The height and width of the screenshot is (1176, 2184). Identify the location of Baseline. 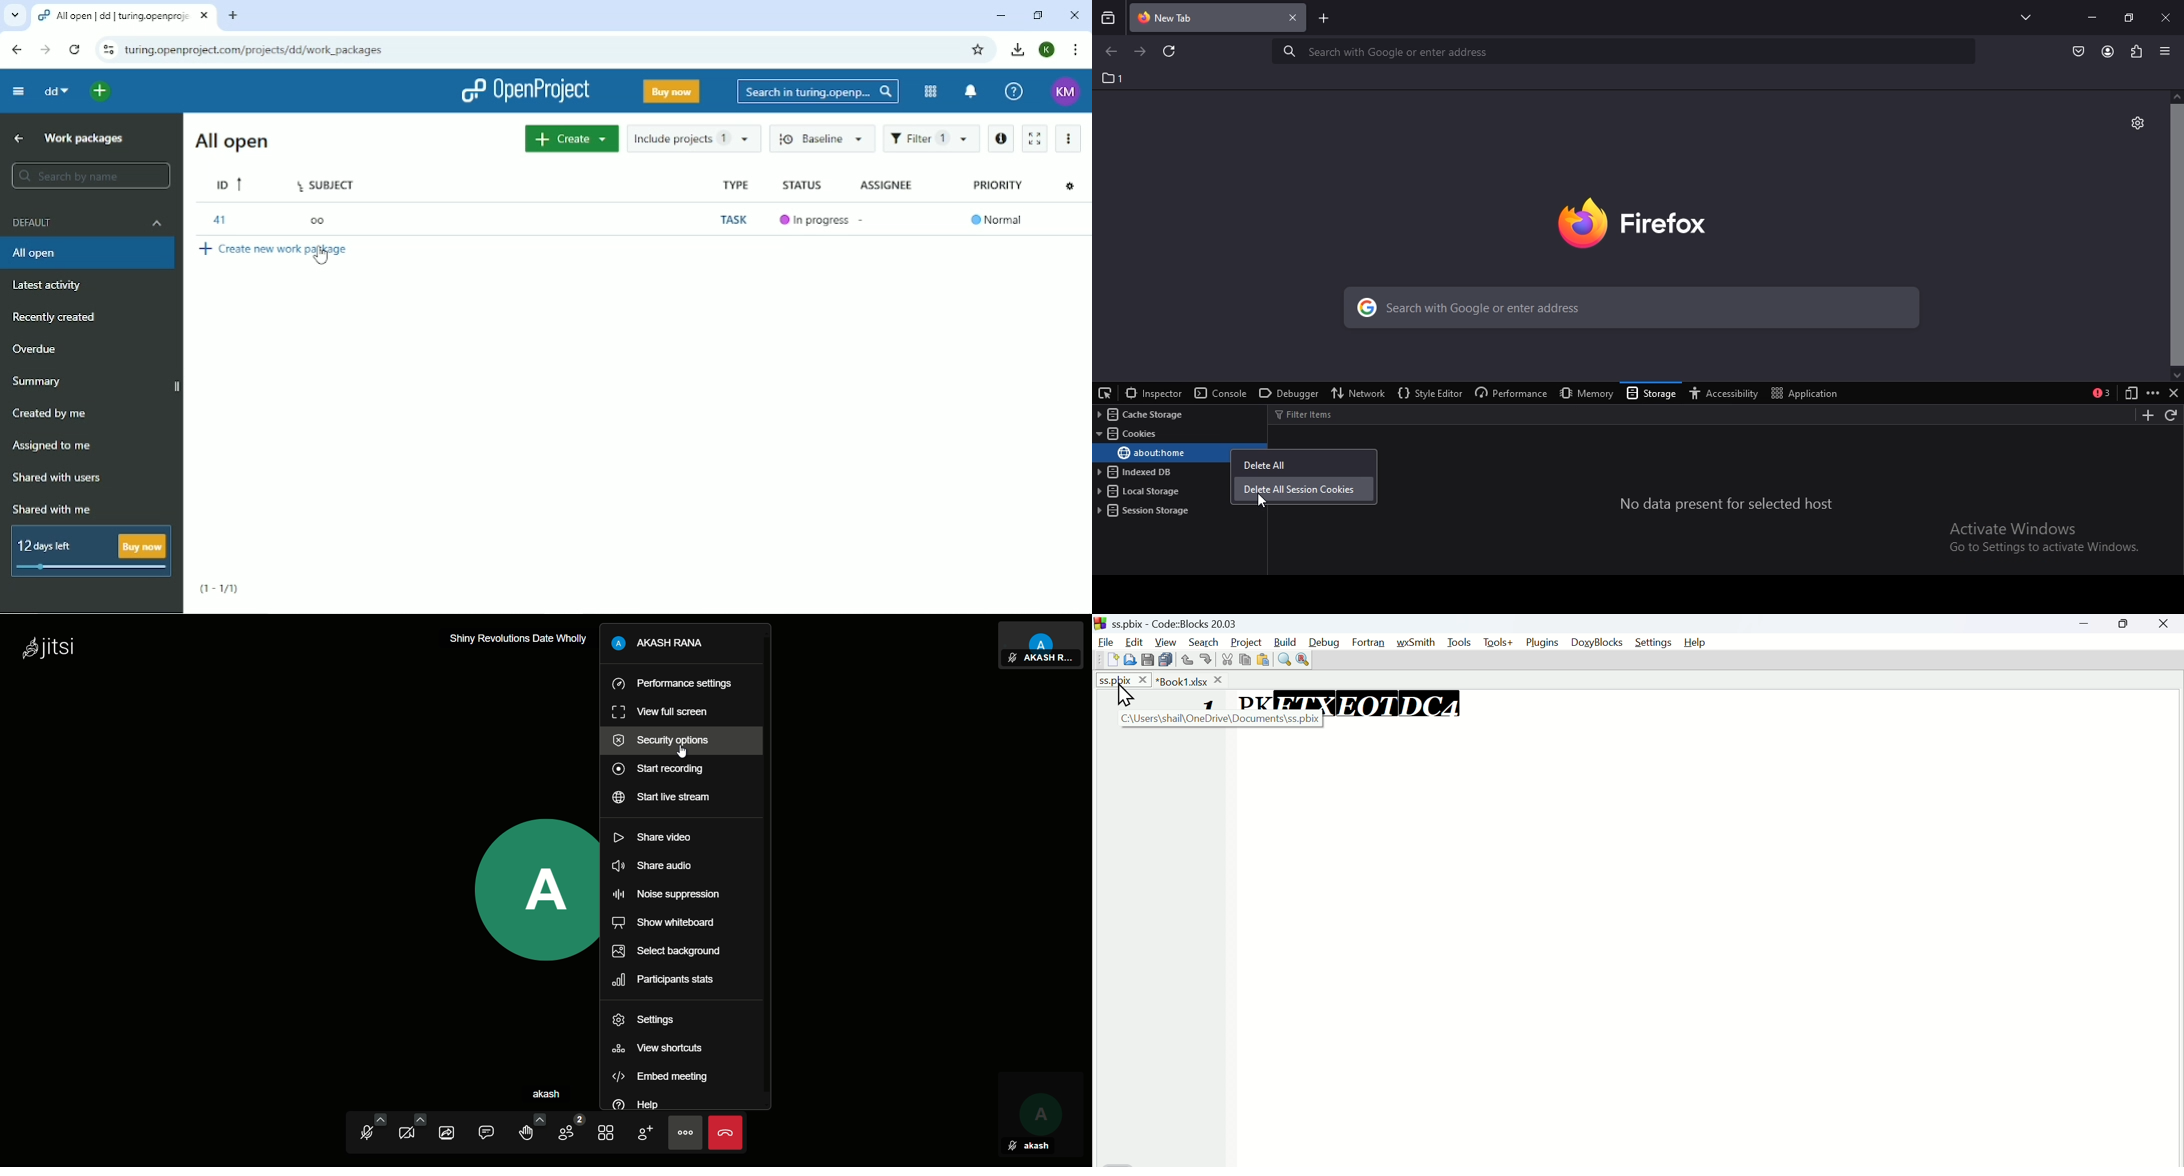
(823, 139).